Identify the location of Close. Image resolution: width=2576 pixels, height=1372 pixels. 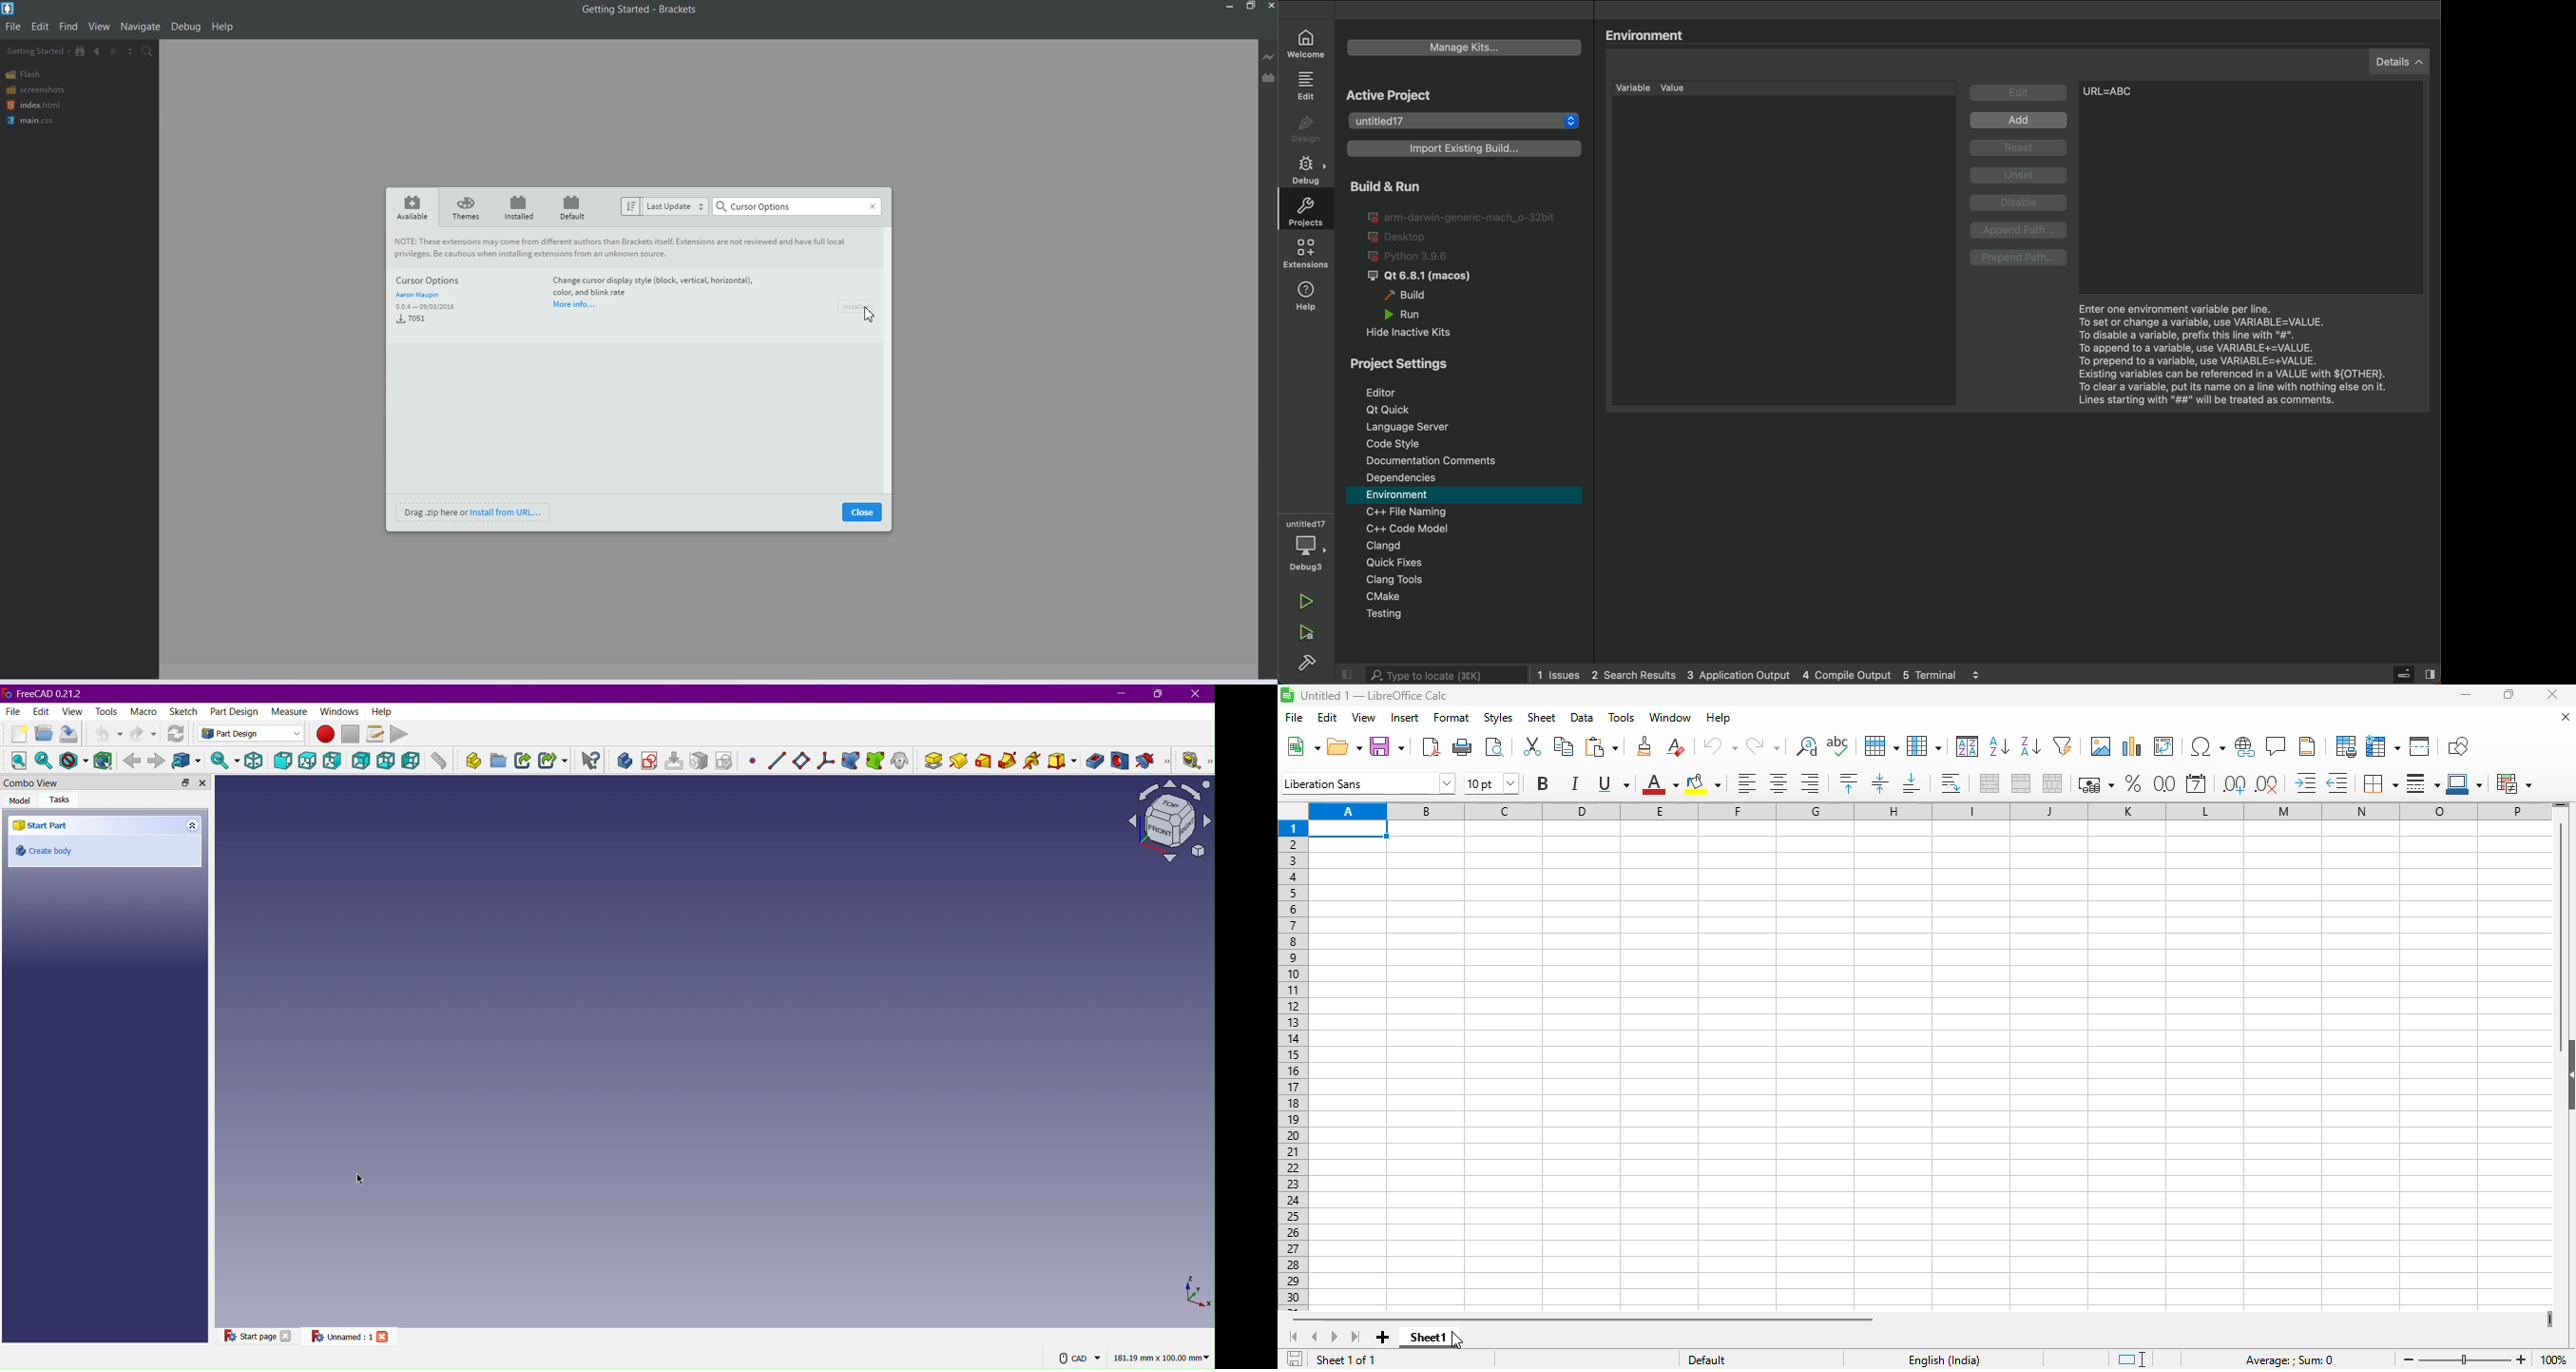
(205, 784).